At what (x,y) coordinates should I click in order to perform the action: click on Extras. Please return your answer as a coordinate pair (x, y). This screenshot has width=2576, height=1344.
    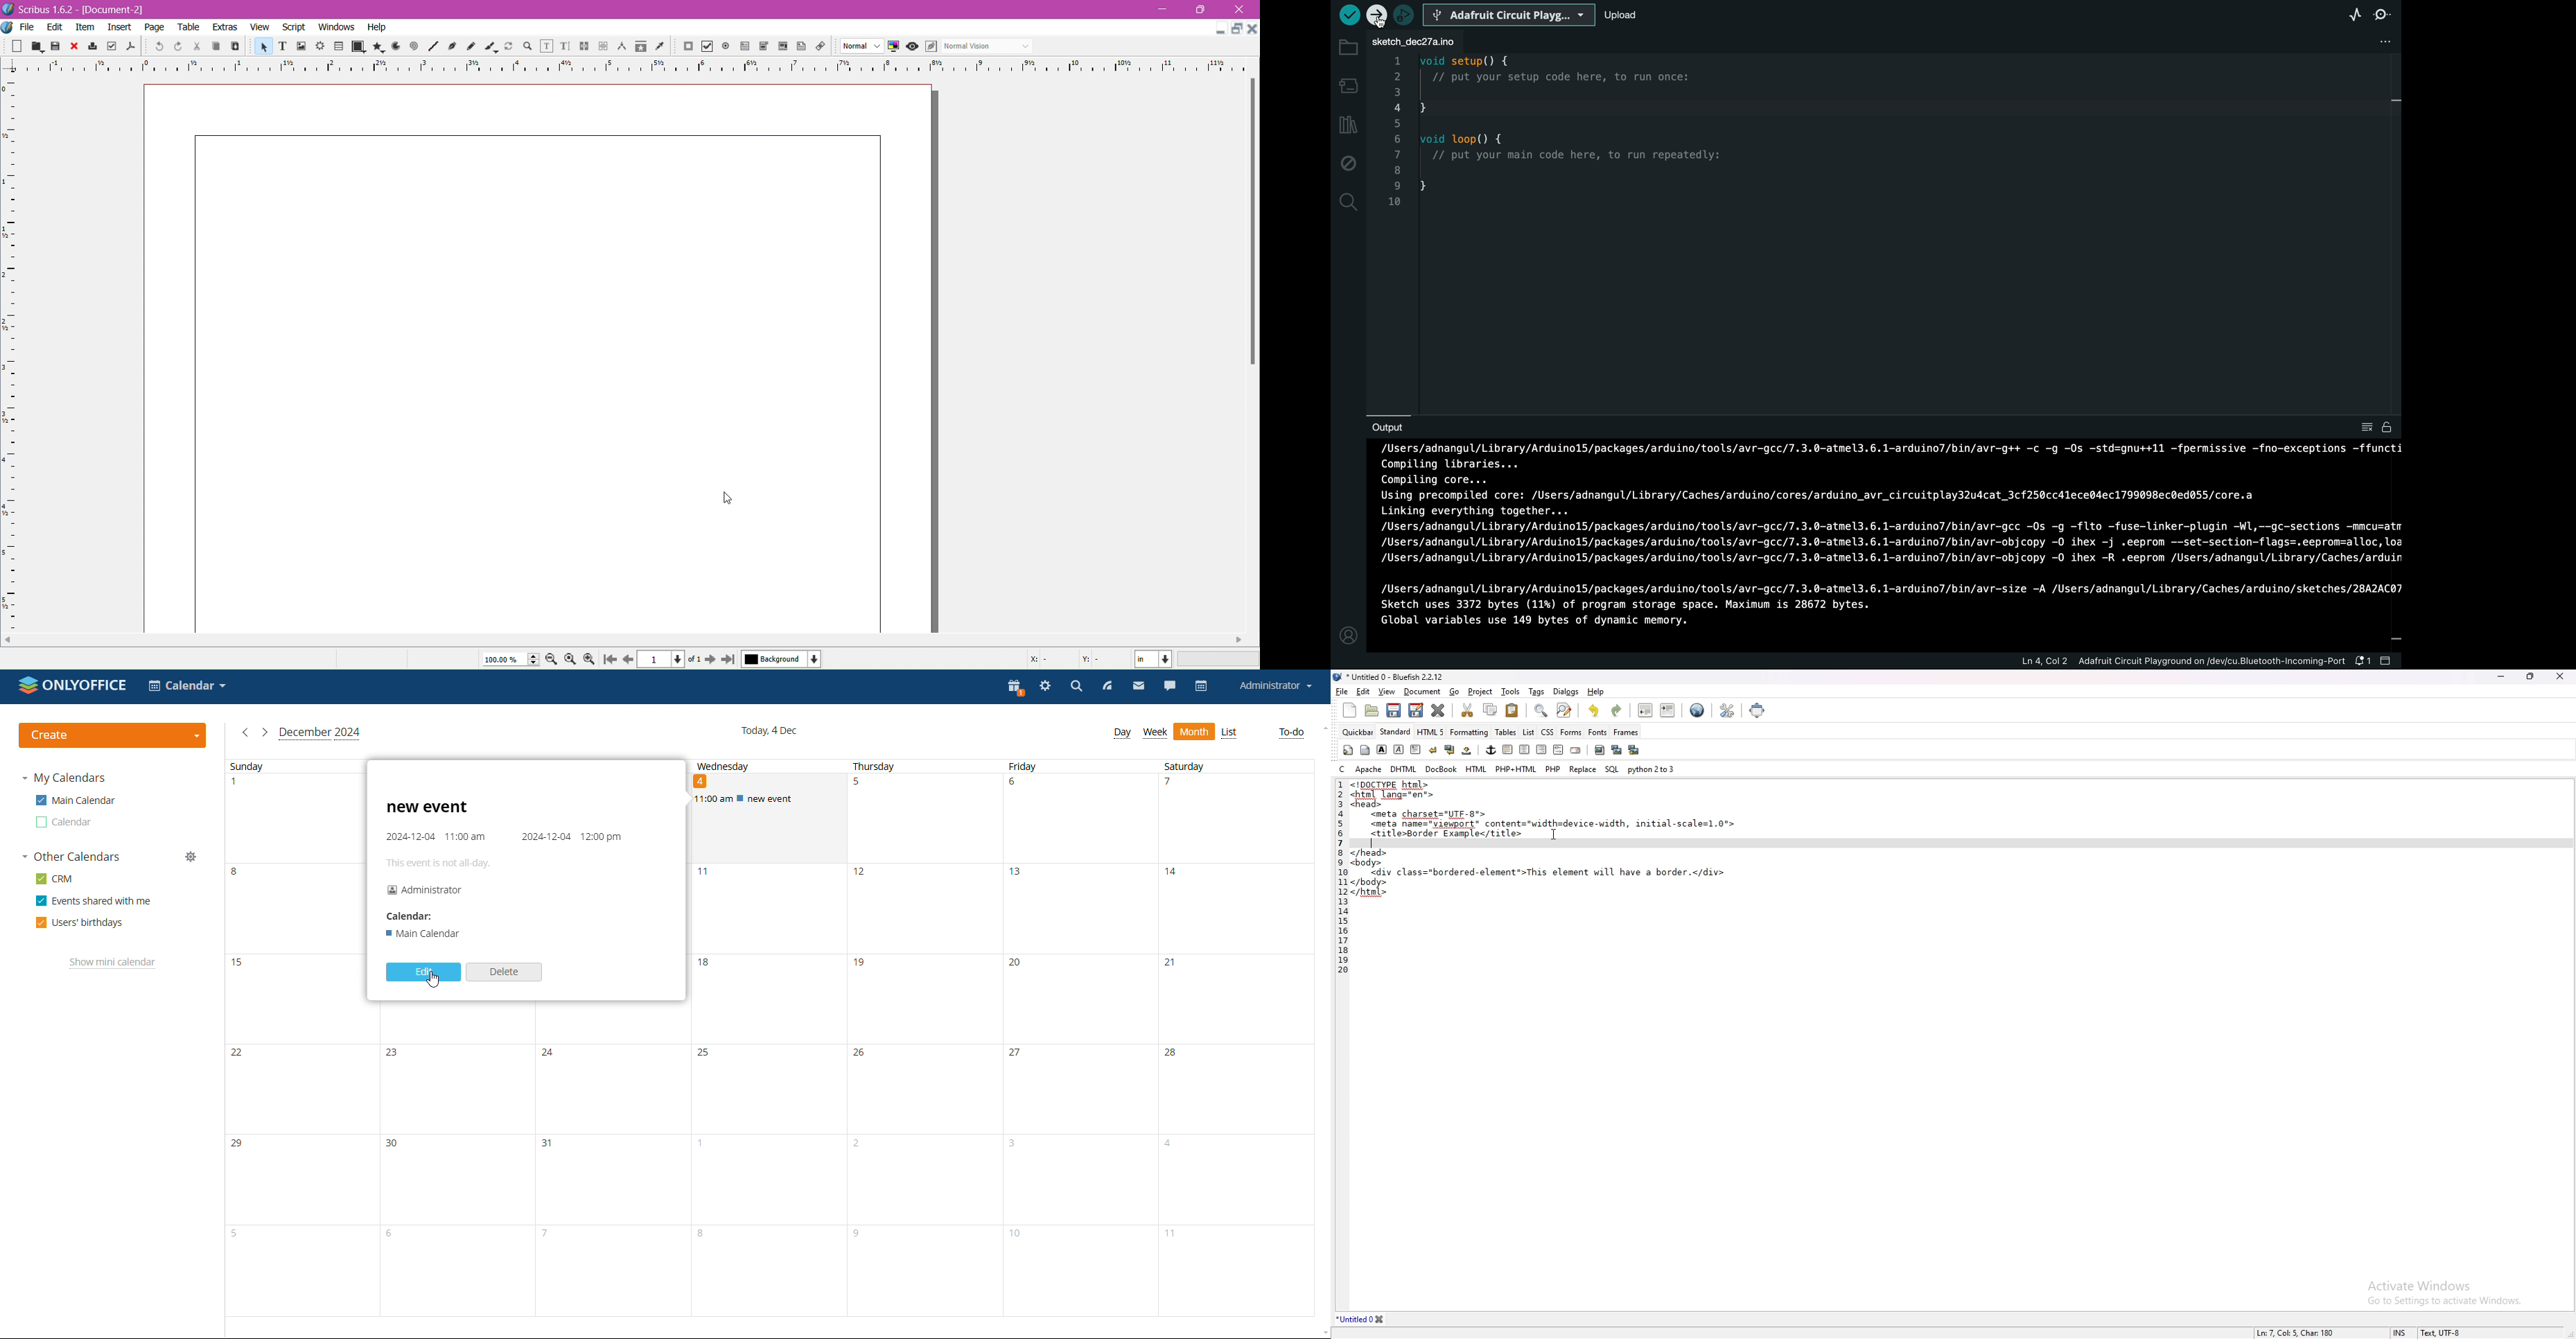
    Looking at the image, I should click on (225, 28).